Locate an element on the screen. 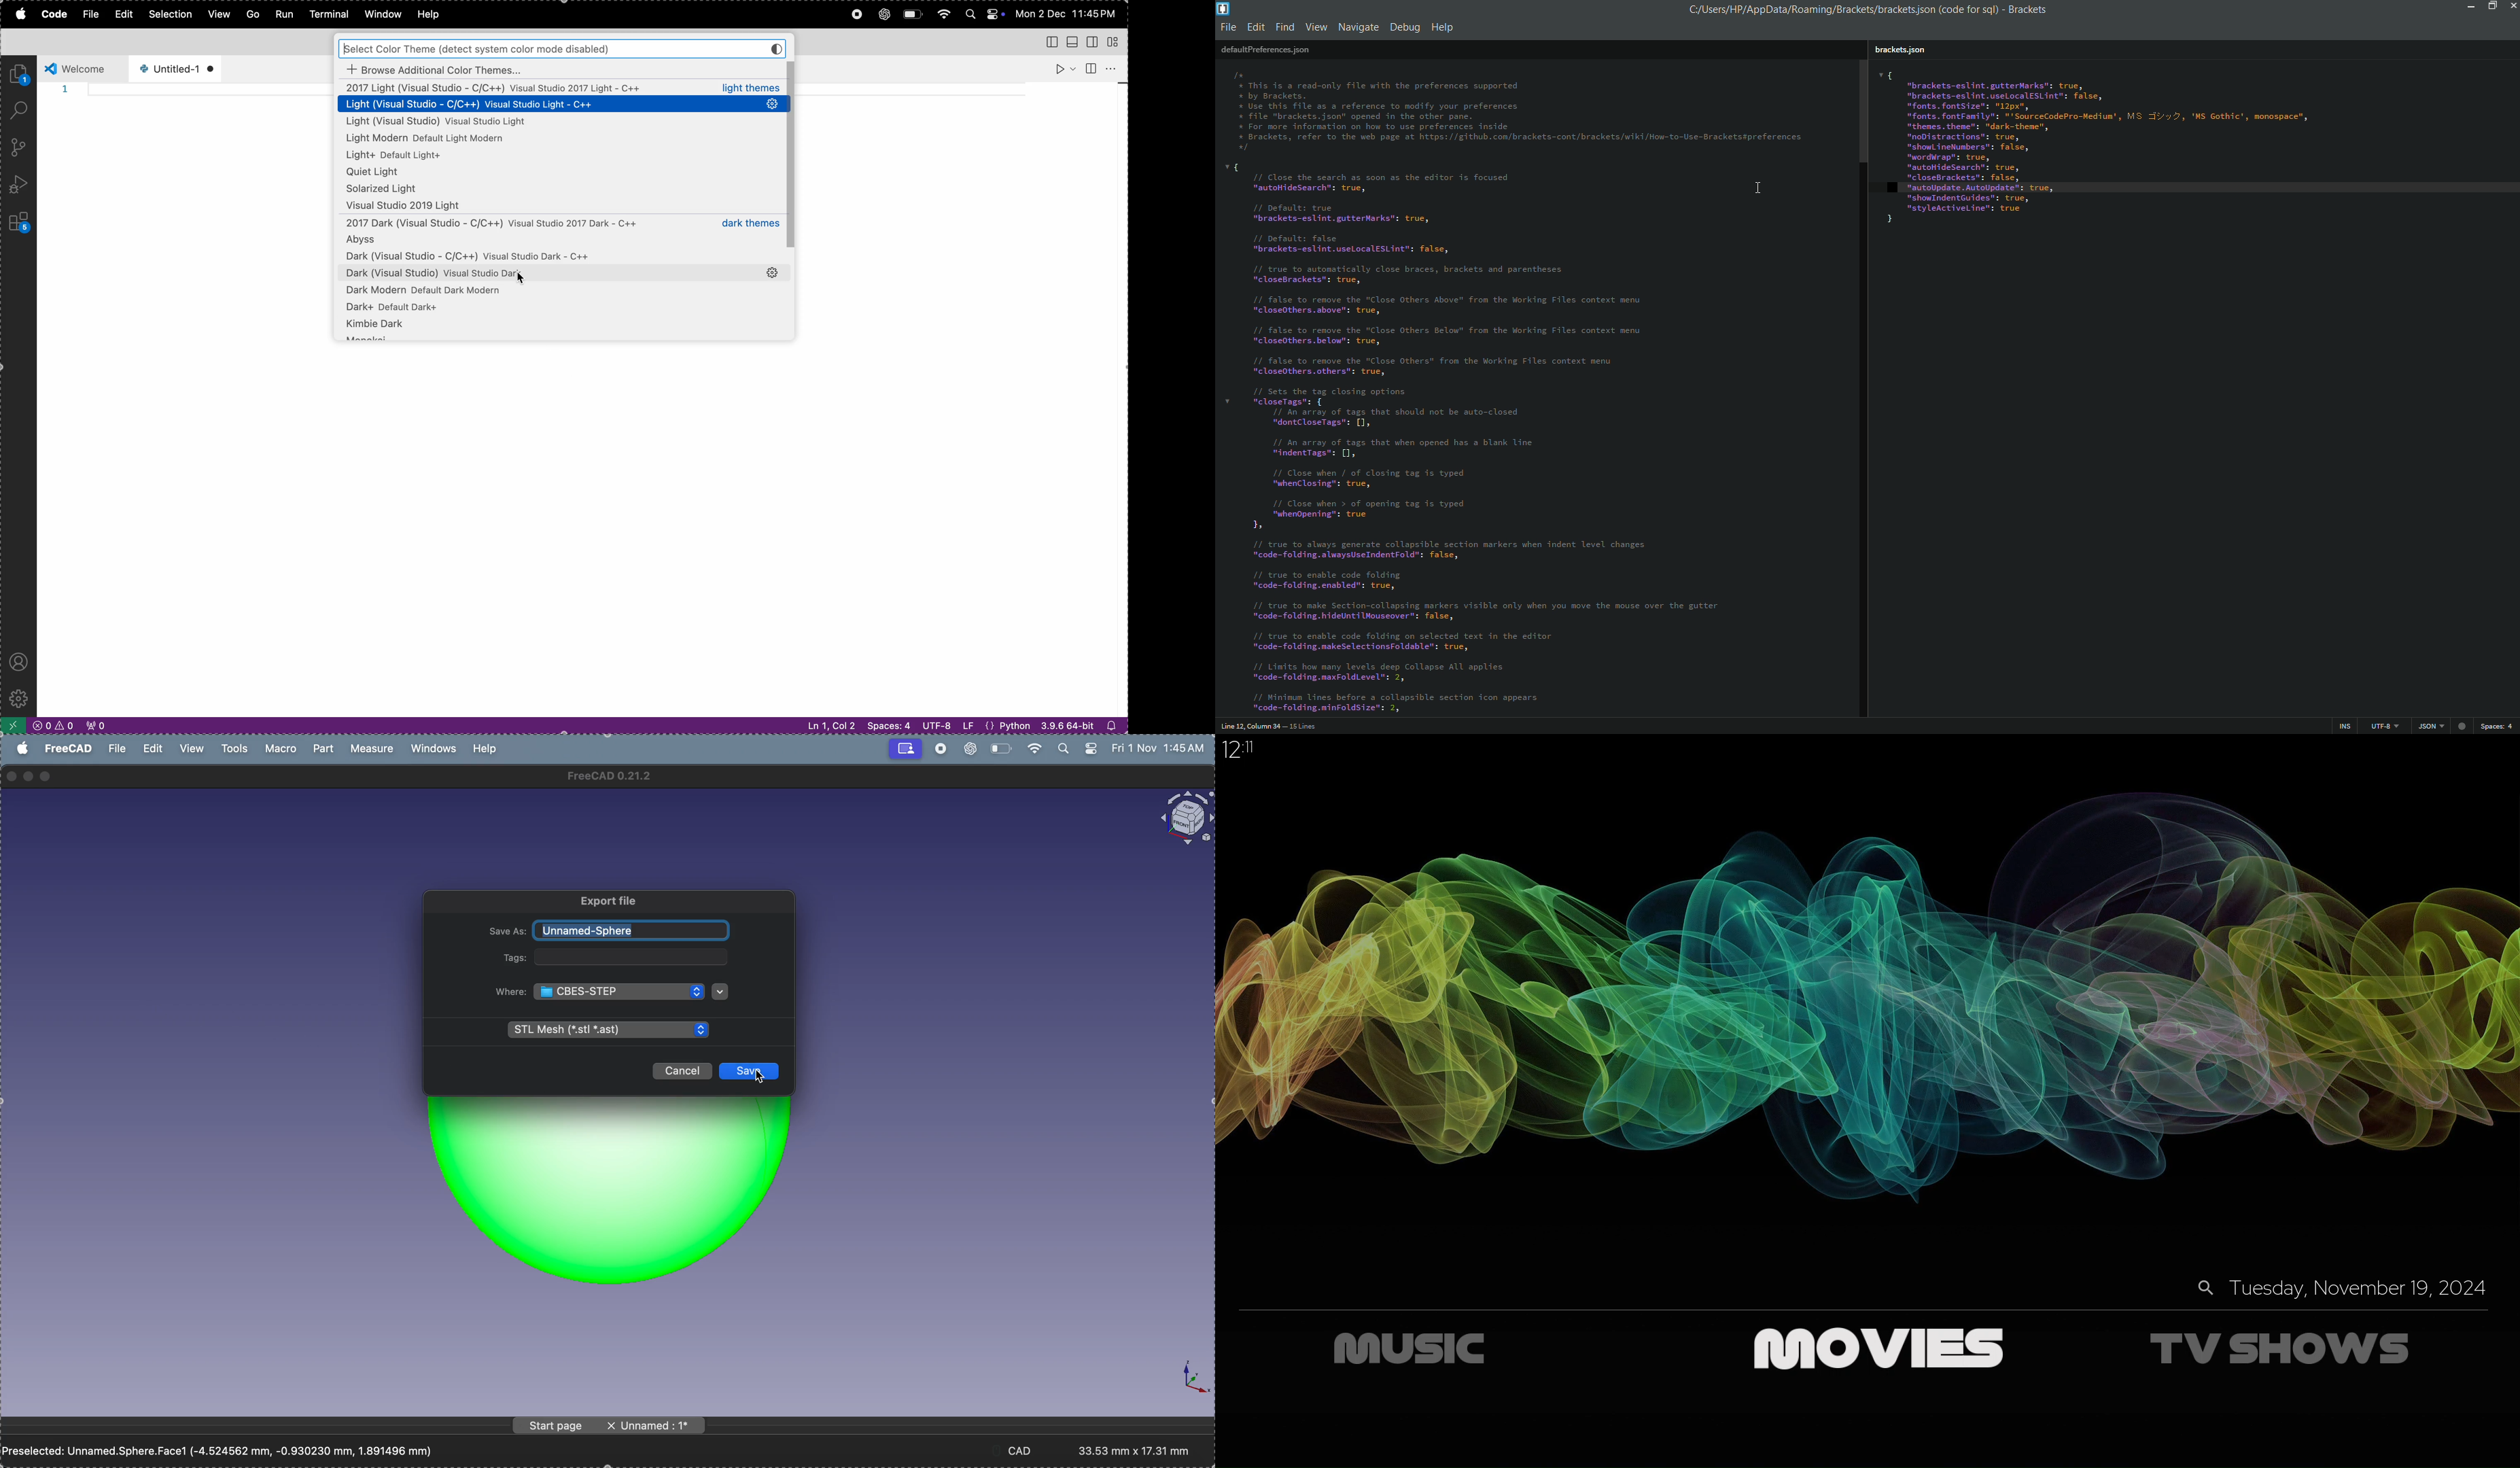  record is located at coordinates (941, 749).